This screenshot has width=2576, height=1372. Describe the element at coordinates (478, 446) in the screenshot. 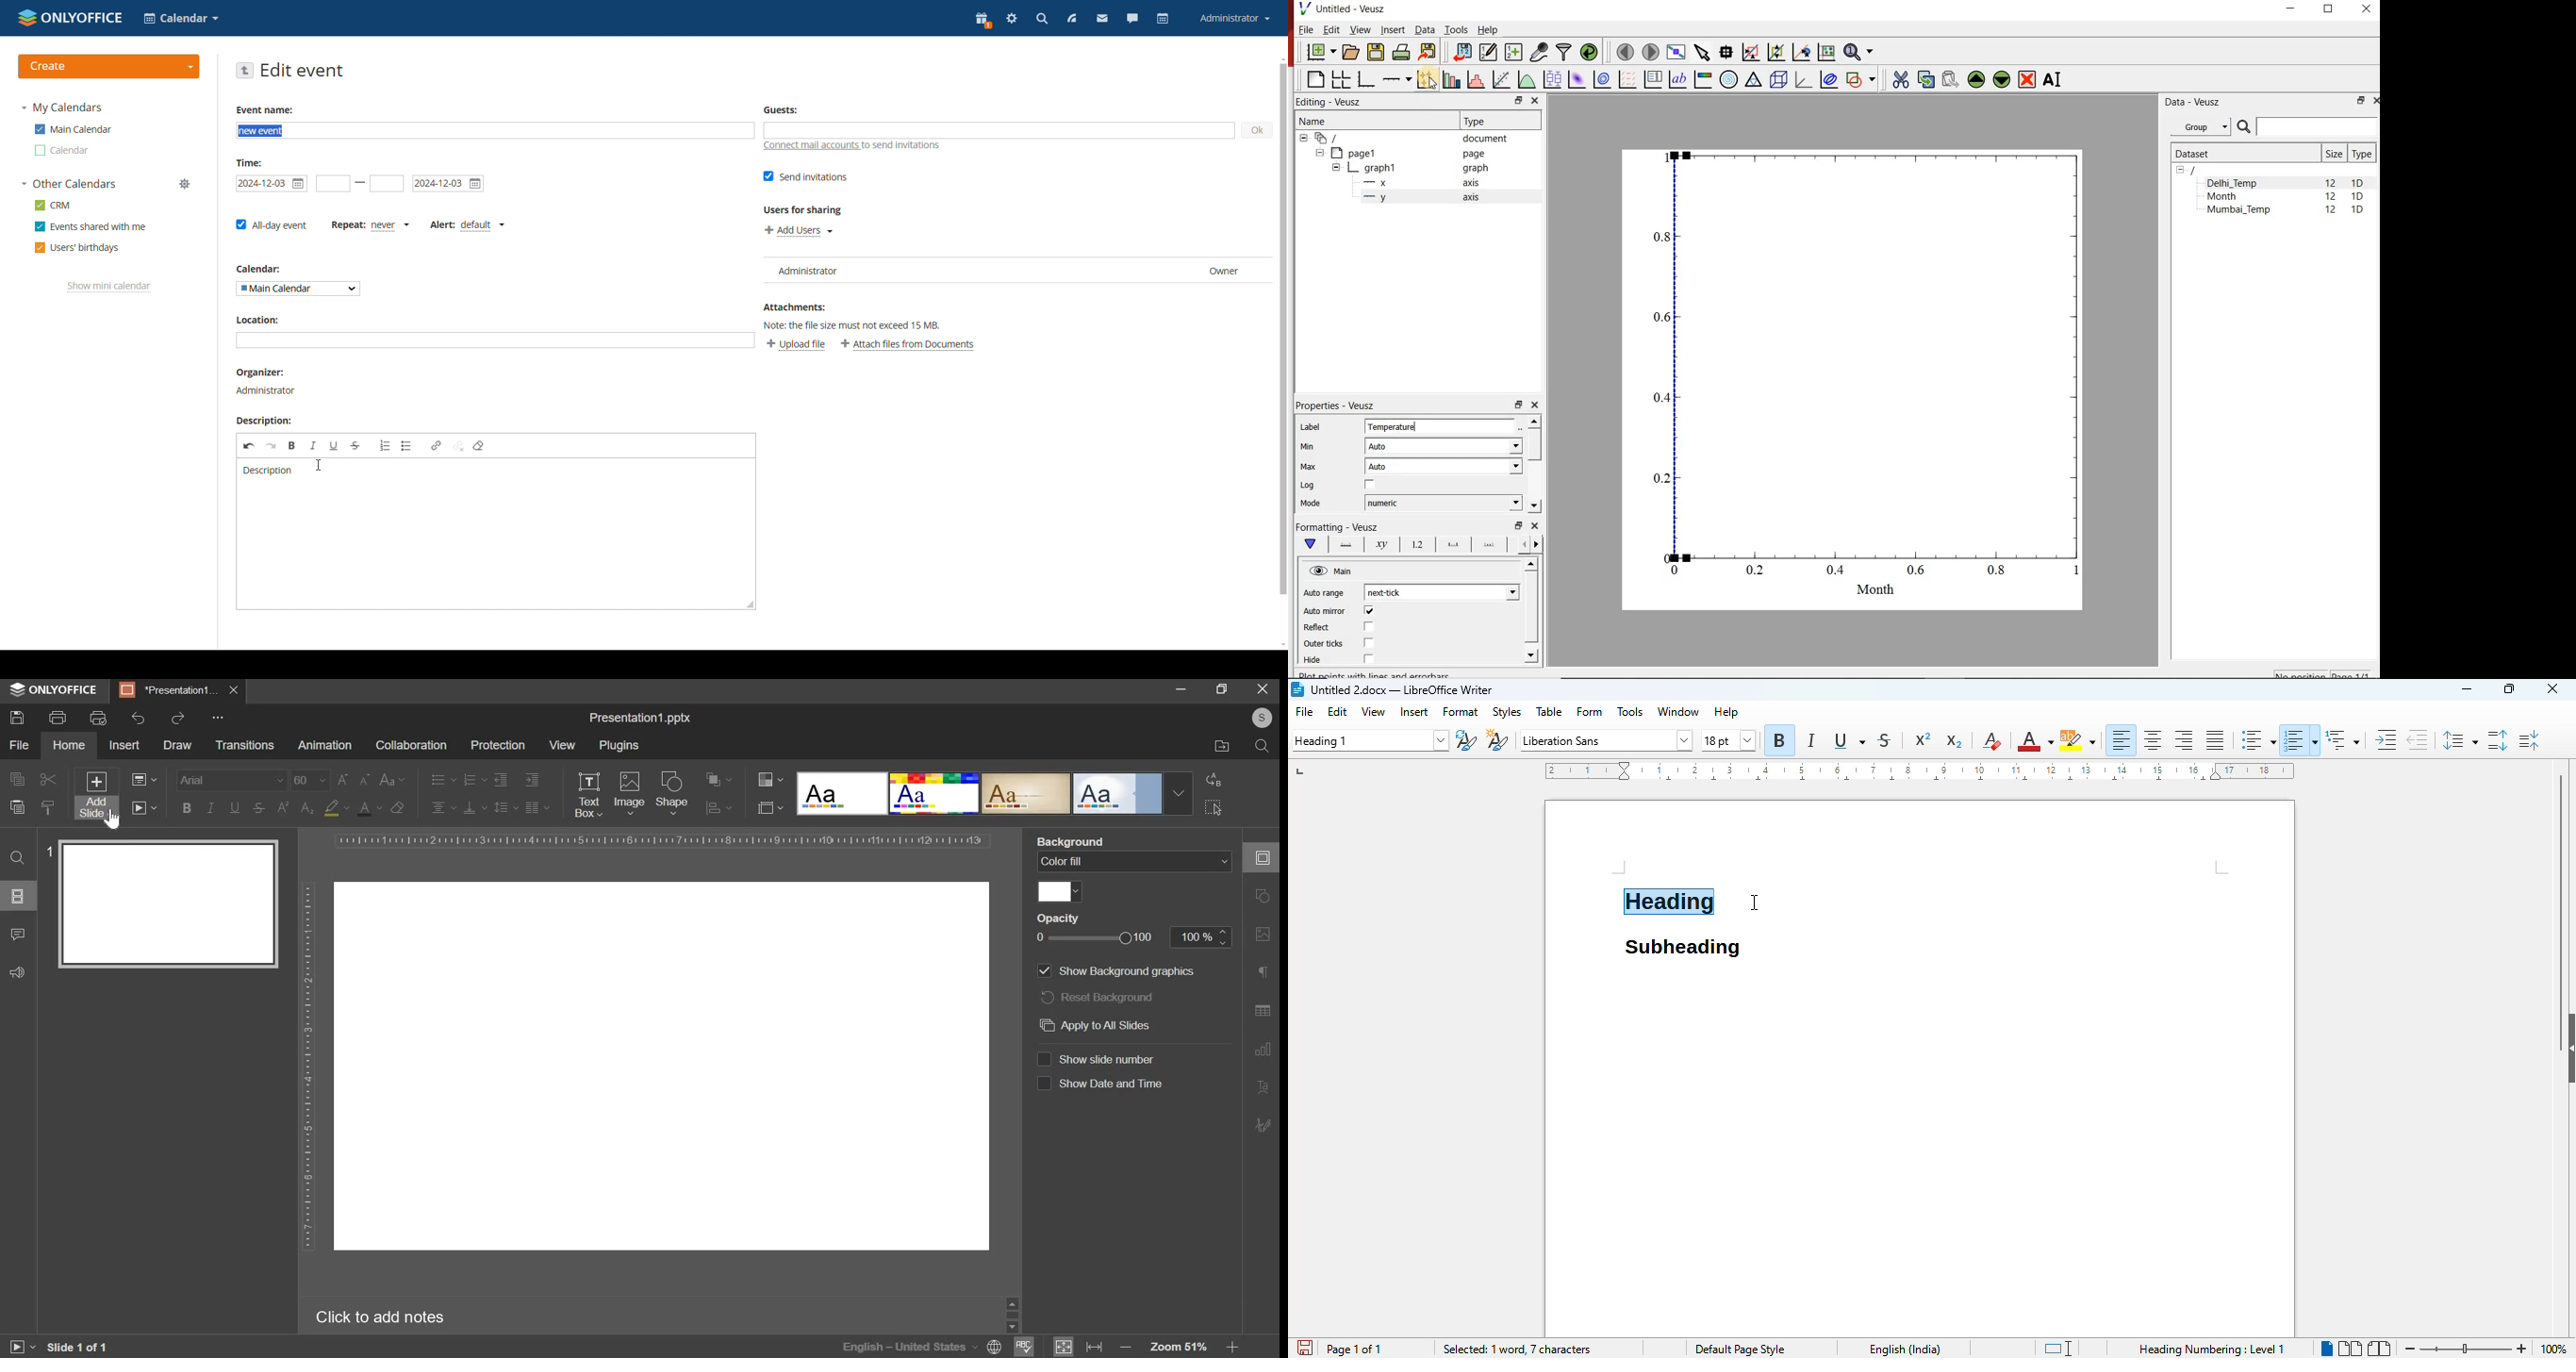

I see `remove format` at that location.